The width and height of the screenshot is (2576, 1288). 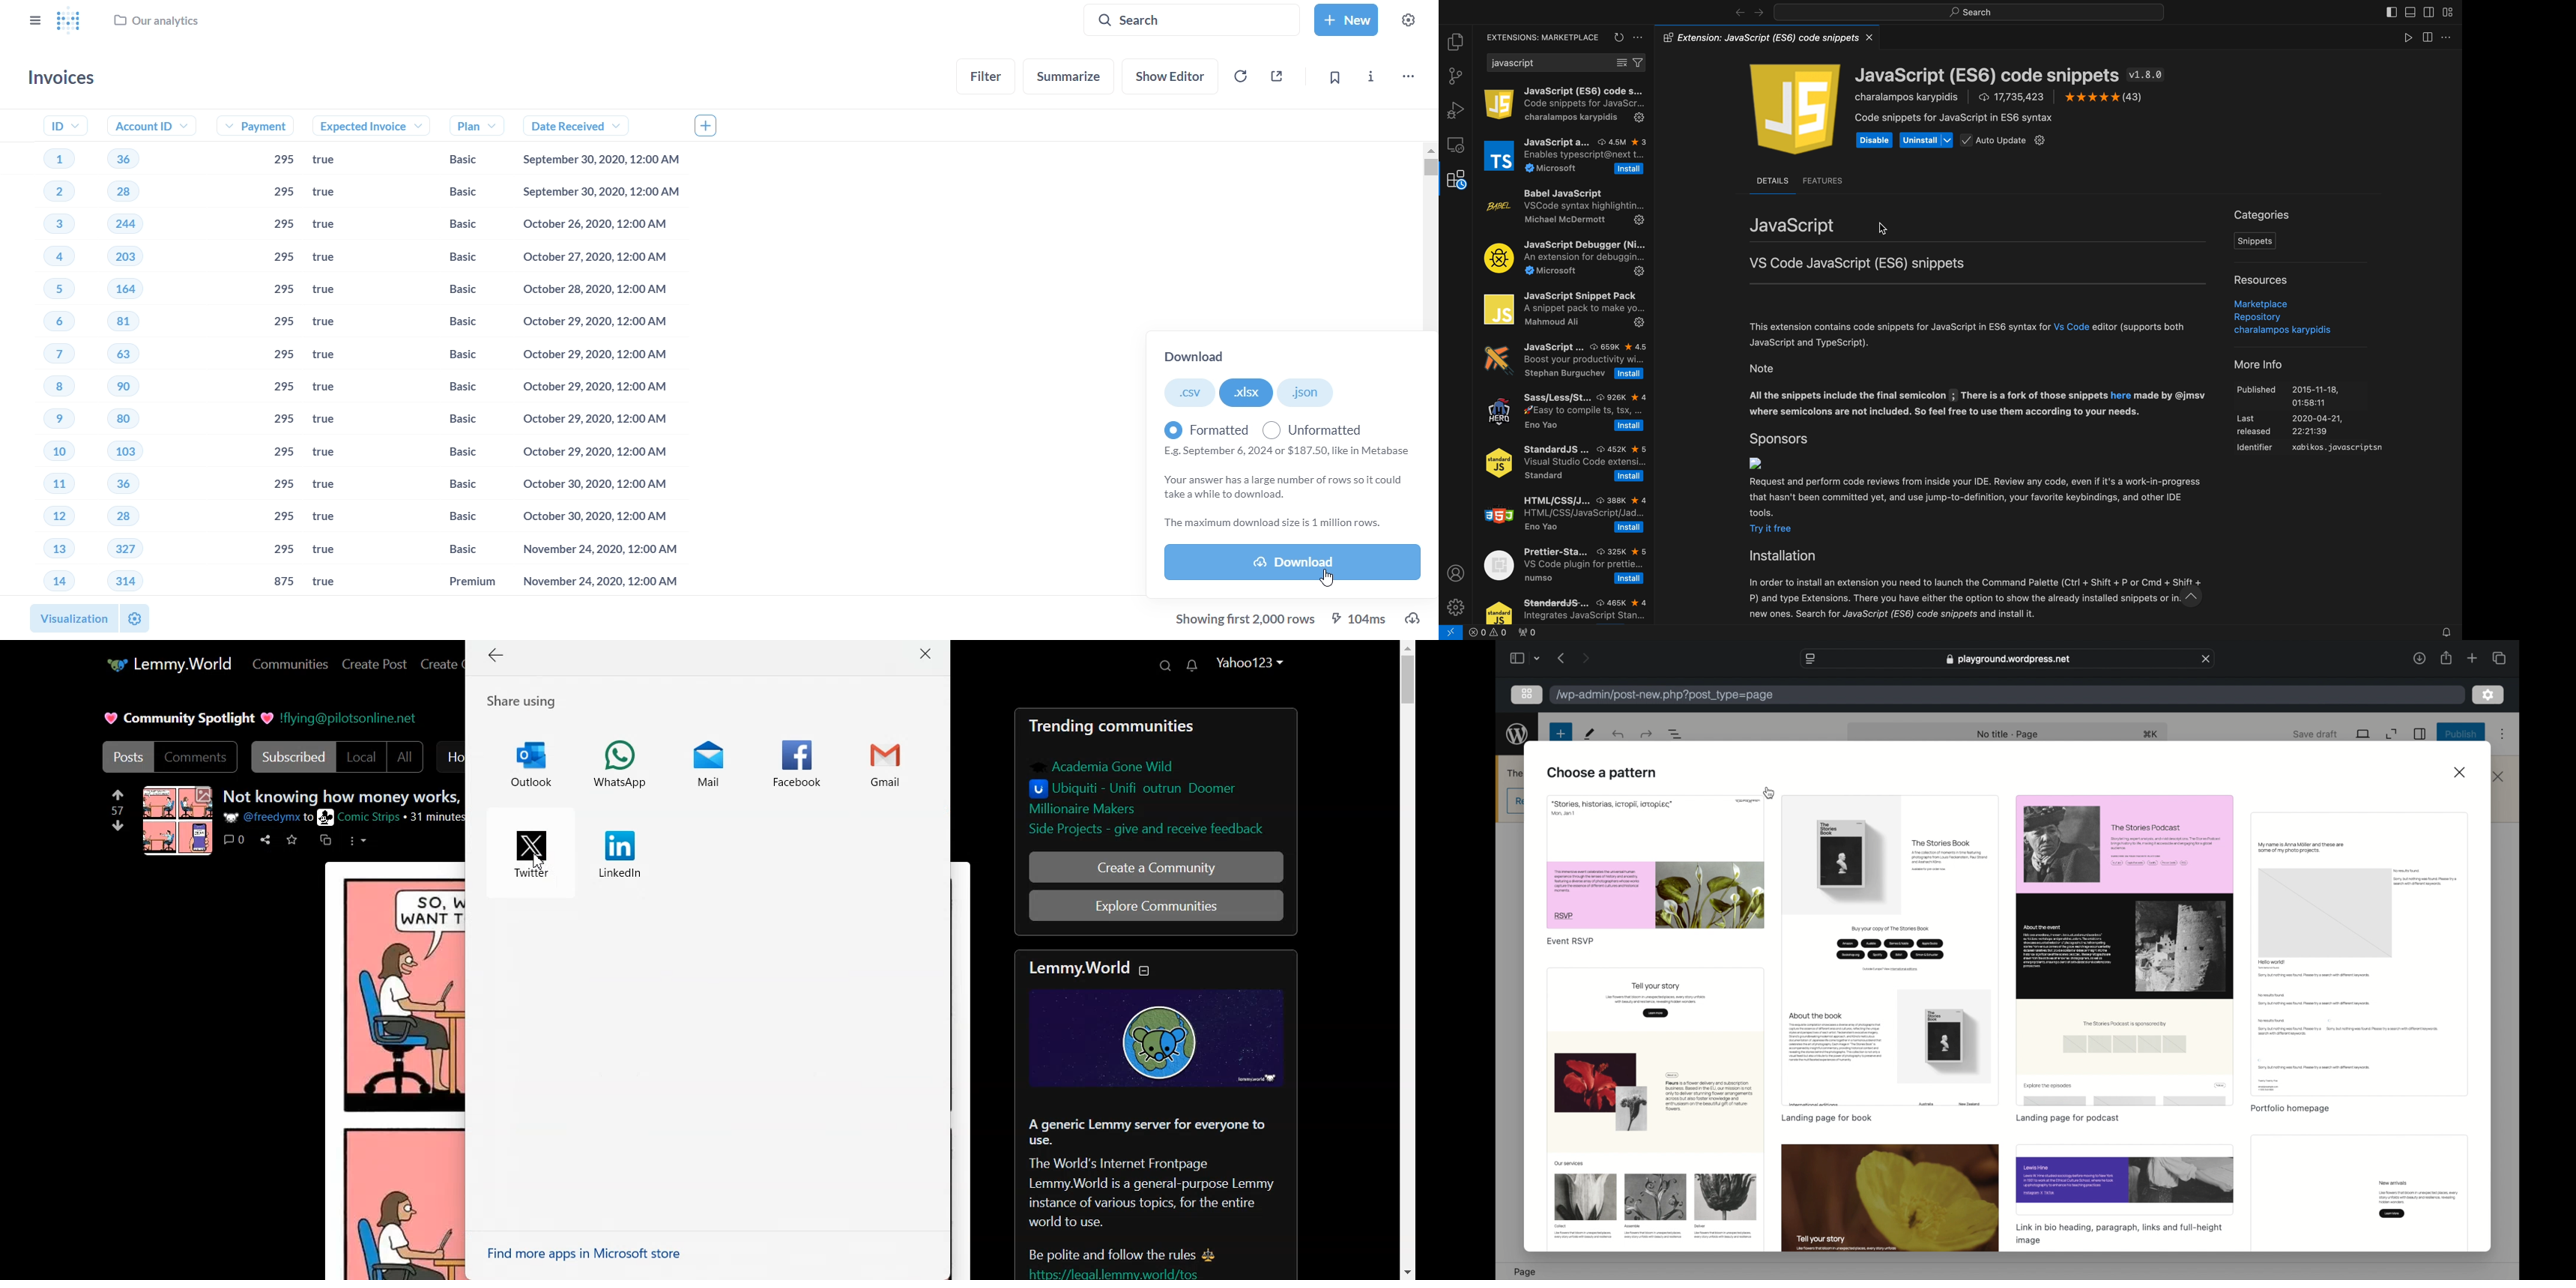 What do you see at coordinates (261, 127) in the screenshot?
I see `payment` at bounding box center [261, 127].